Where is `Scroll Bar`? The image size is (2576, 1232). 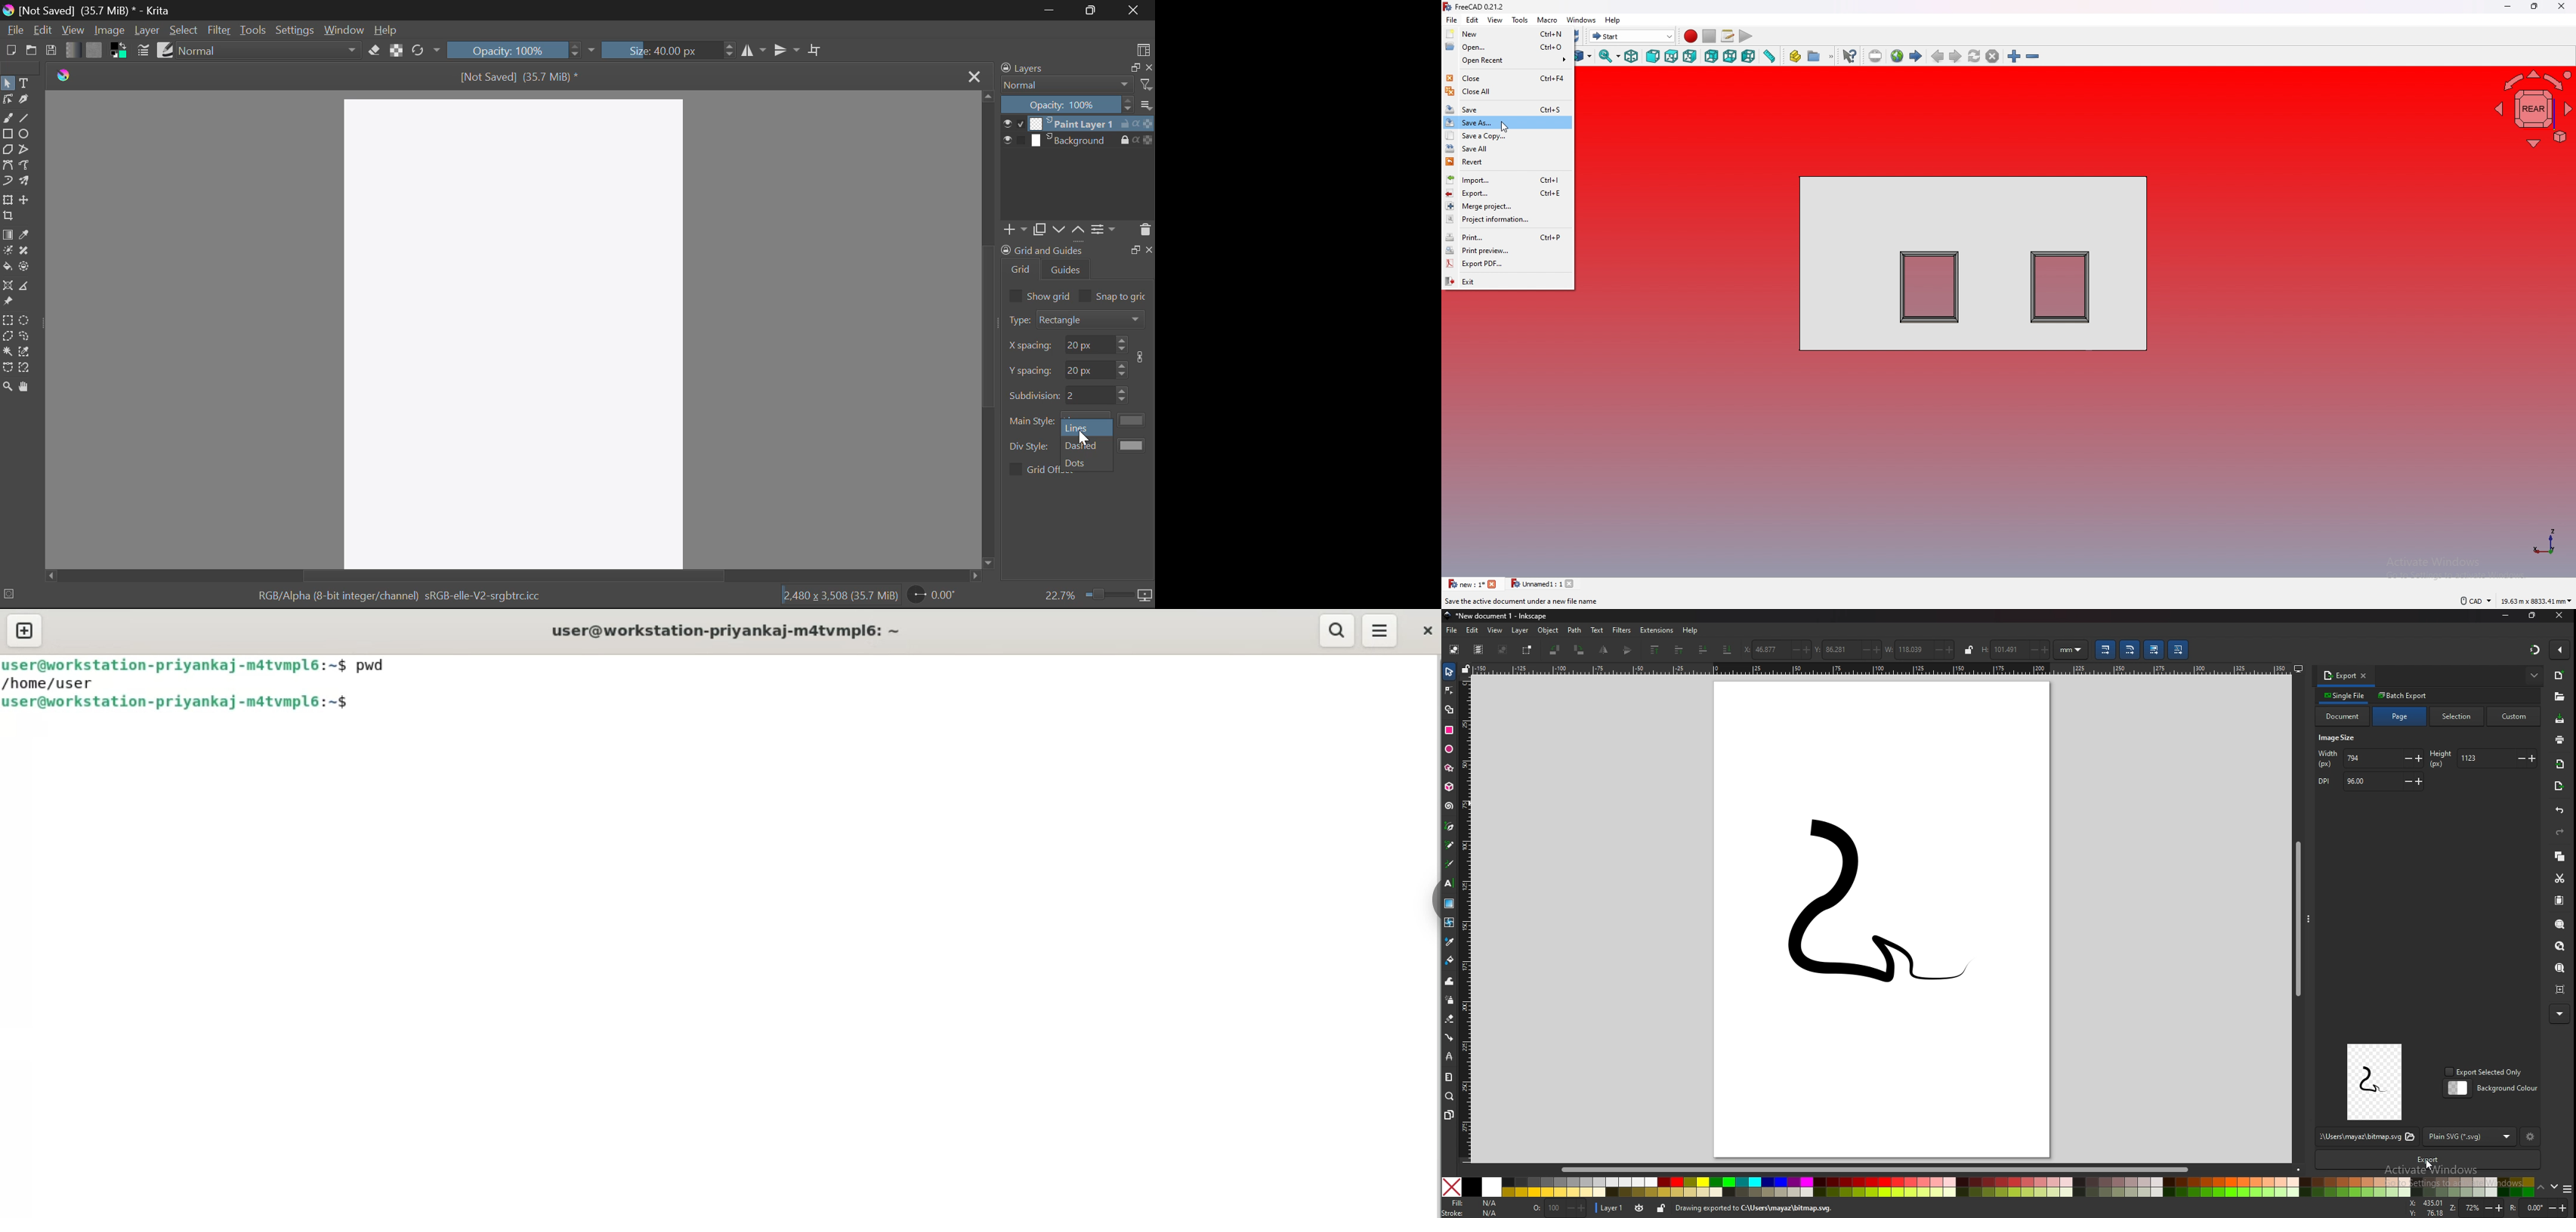 Scroll Bar is located at coordinates (988, 330).